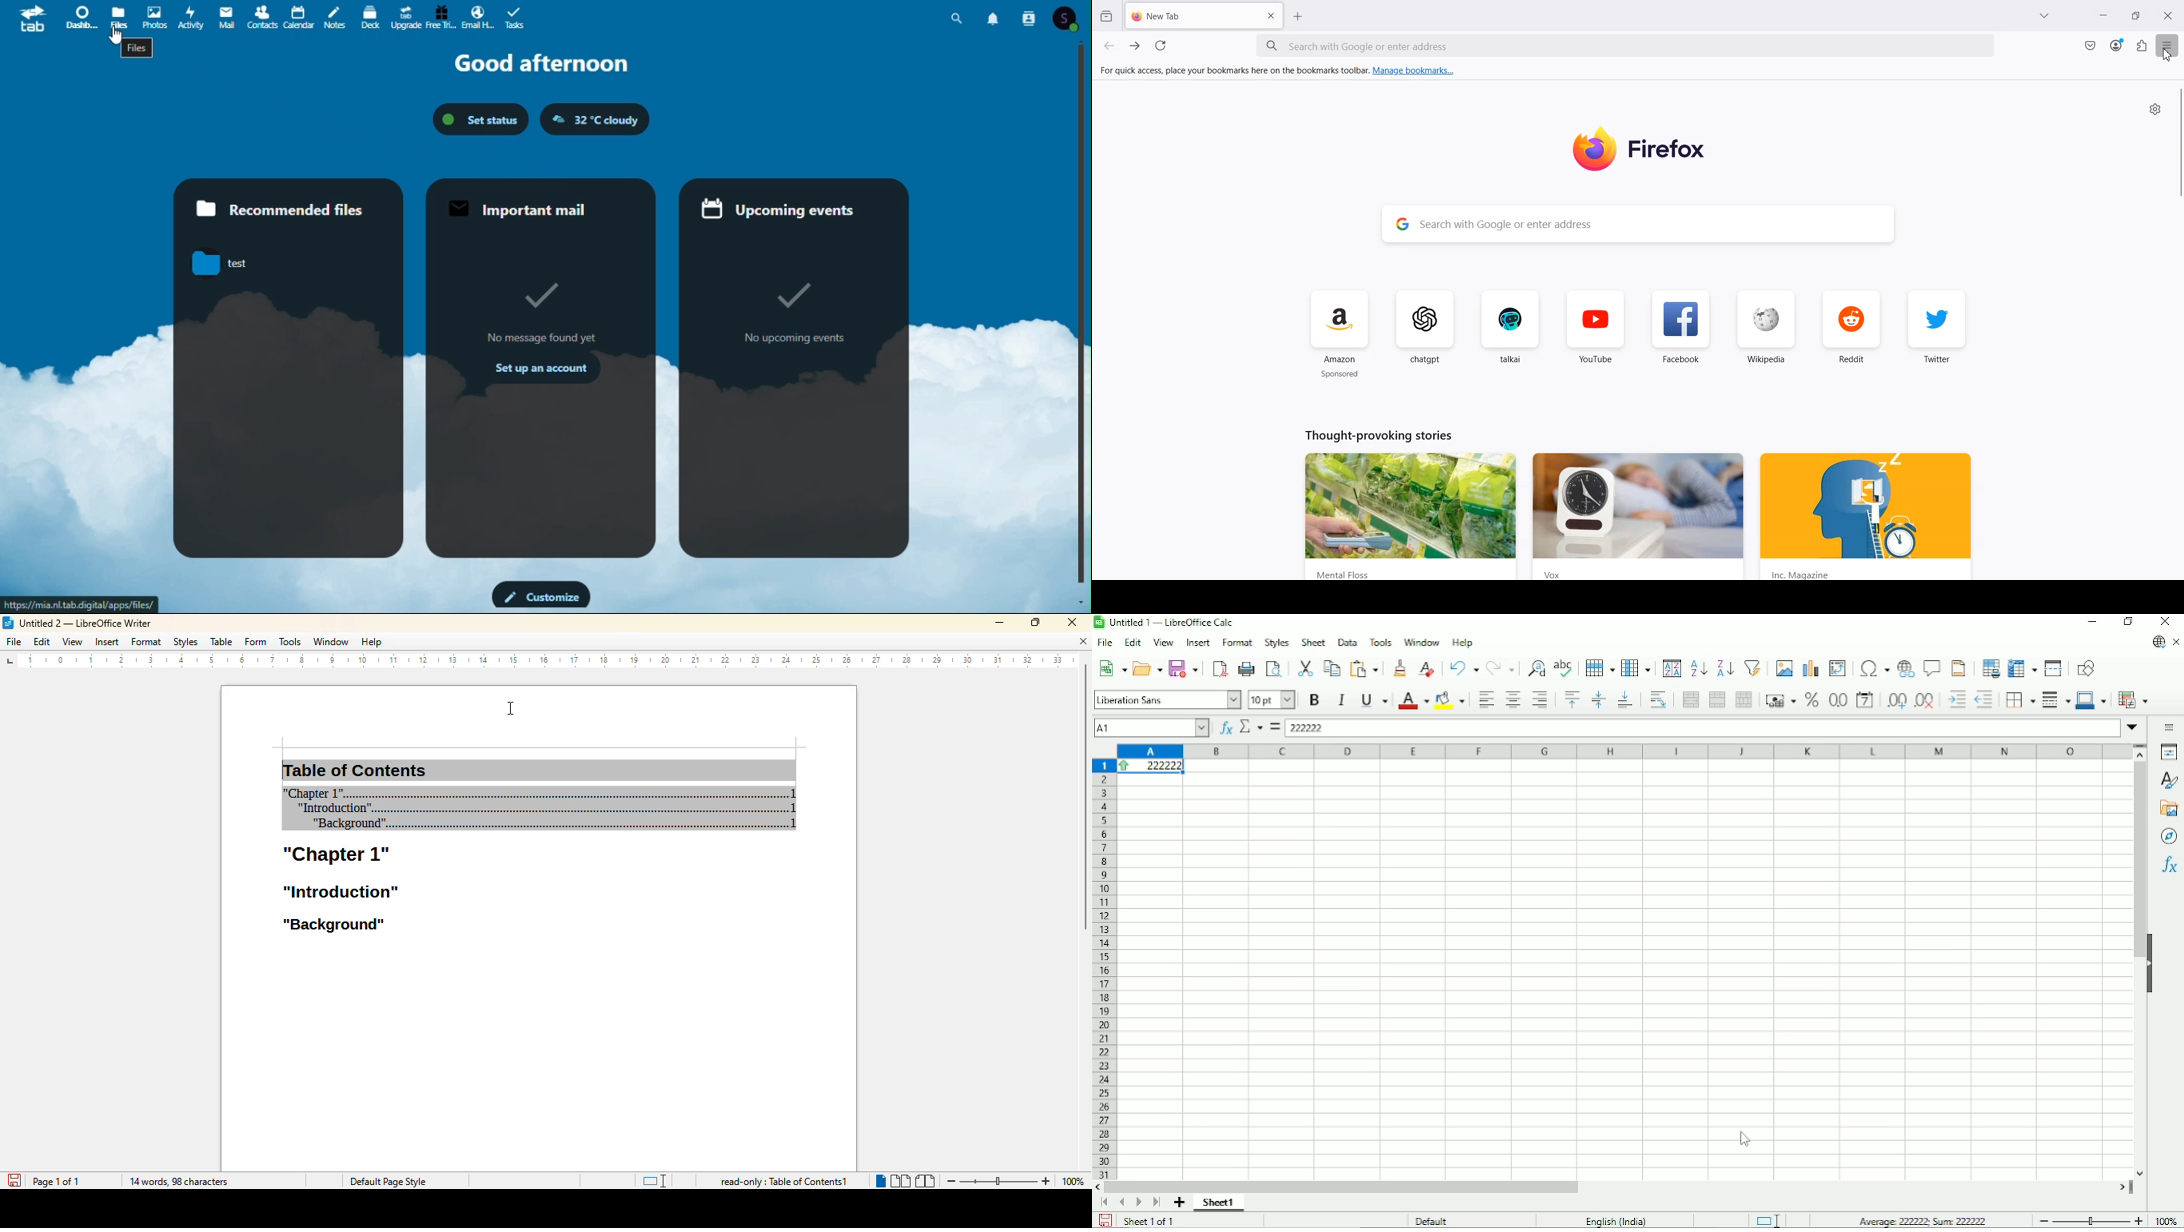 This screenshot has width=2184, height=1232. Describe the element at coordinates (1085, 797) in the screenshot. I see `vertical scroll bar` at that location.